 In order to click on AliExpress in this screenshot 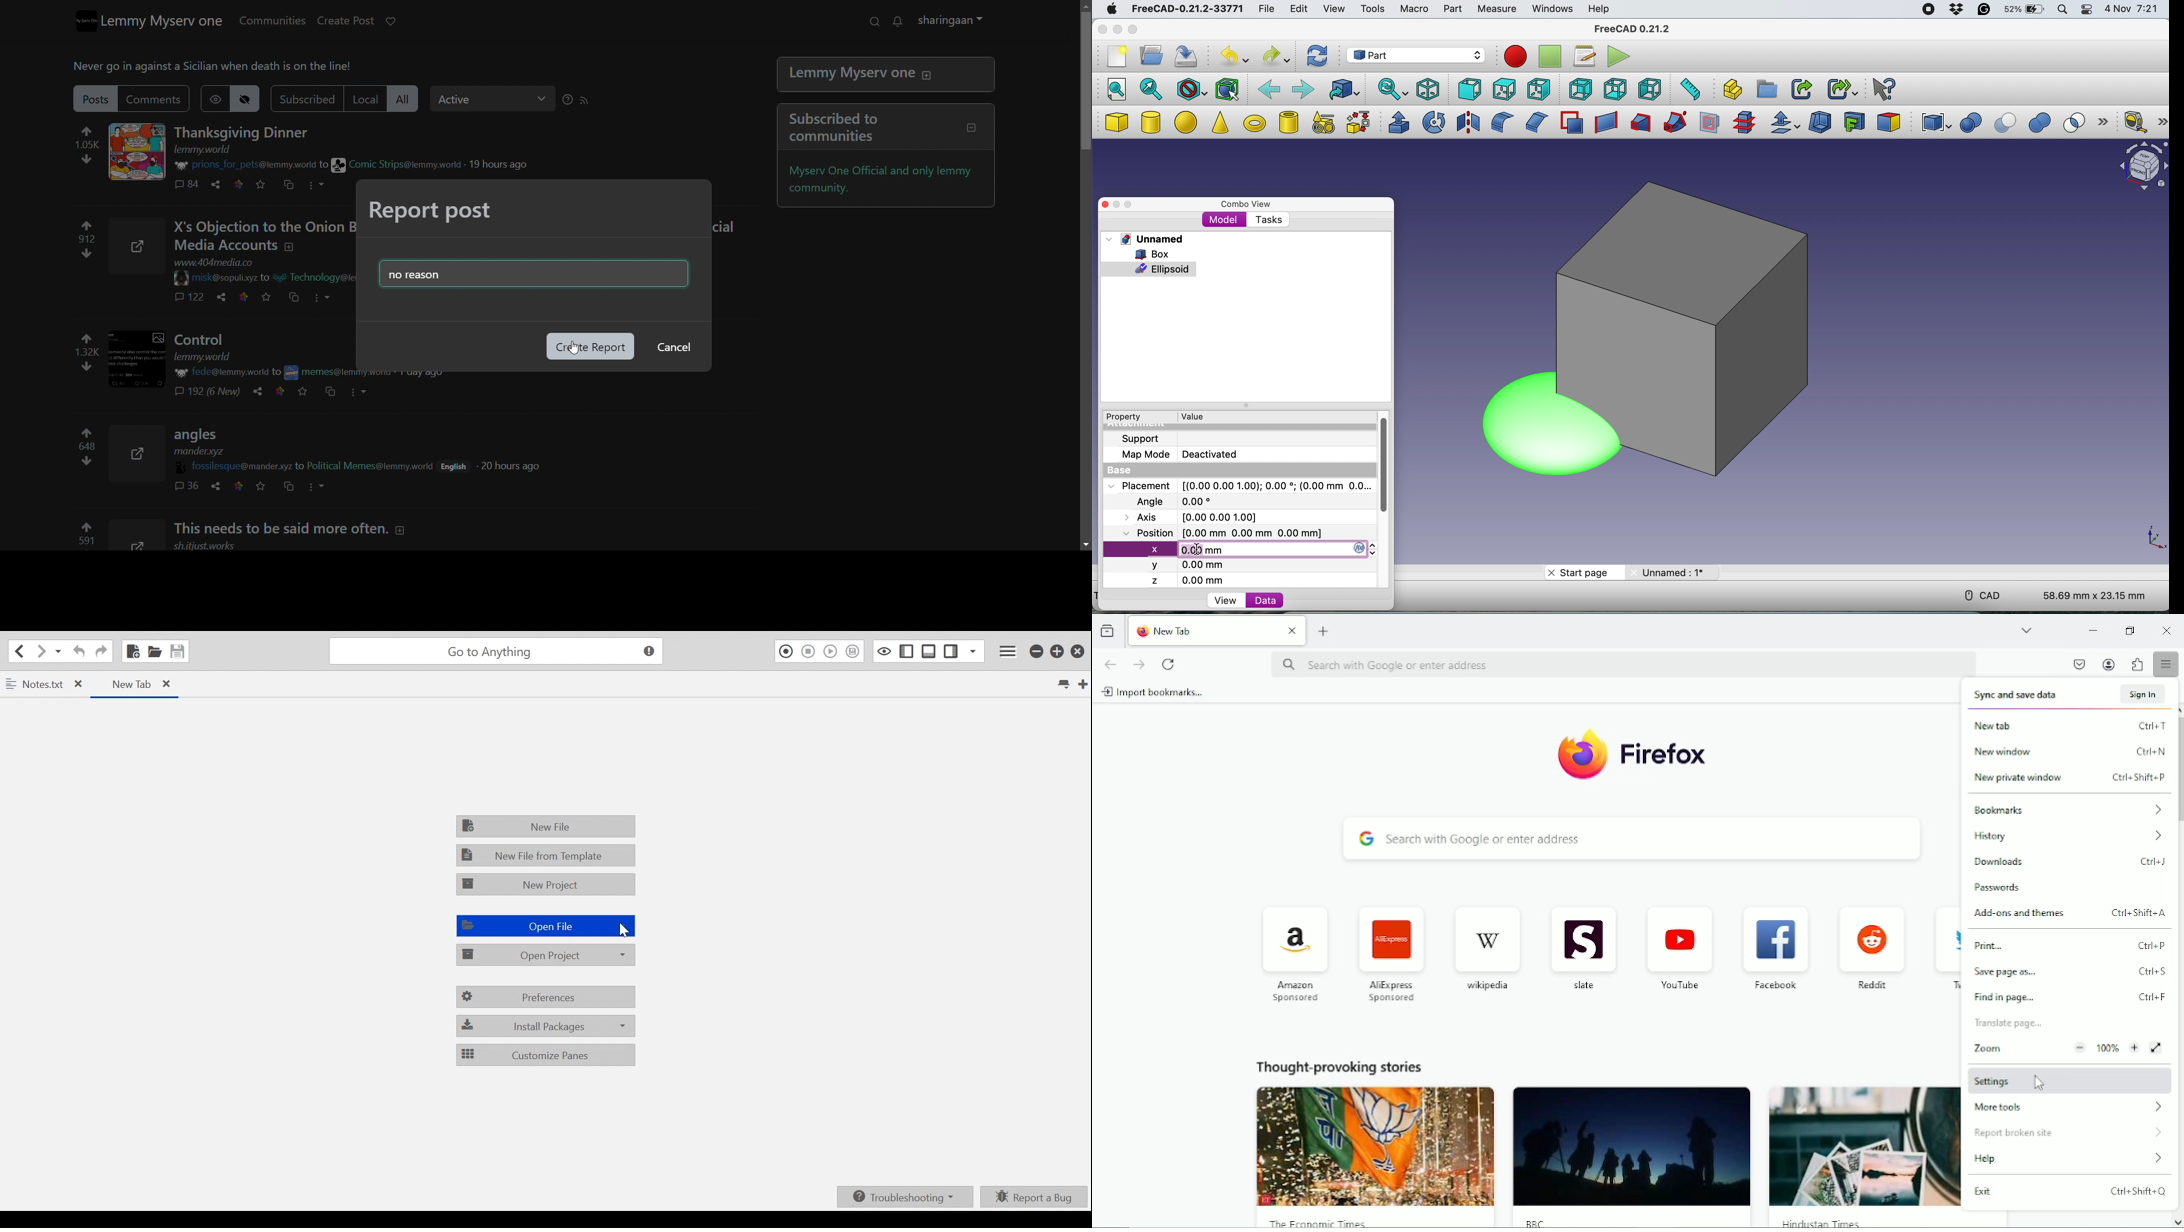, I will do `click(1387, 932)`.